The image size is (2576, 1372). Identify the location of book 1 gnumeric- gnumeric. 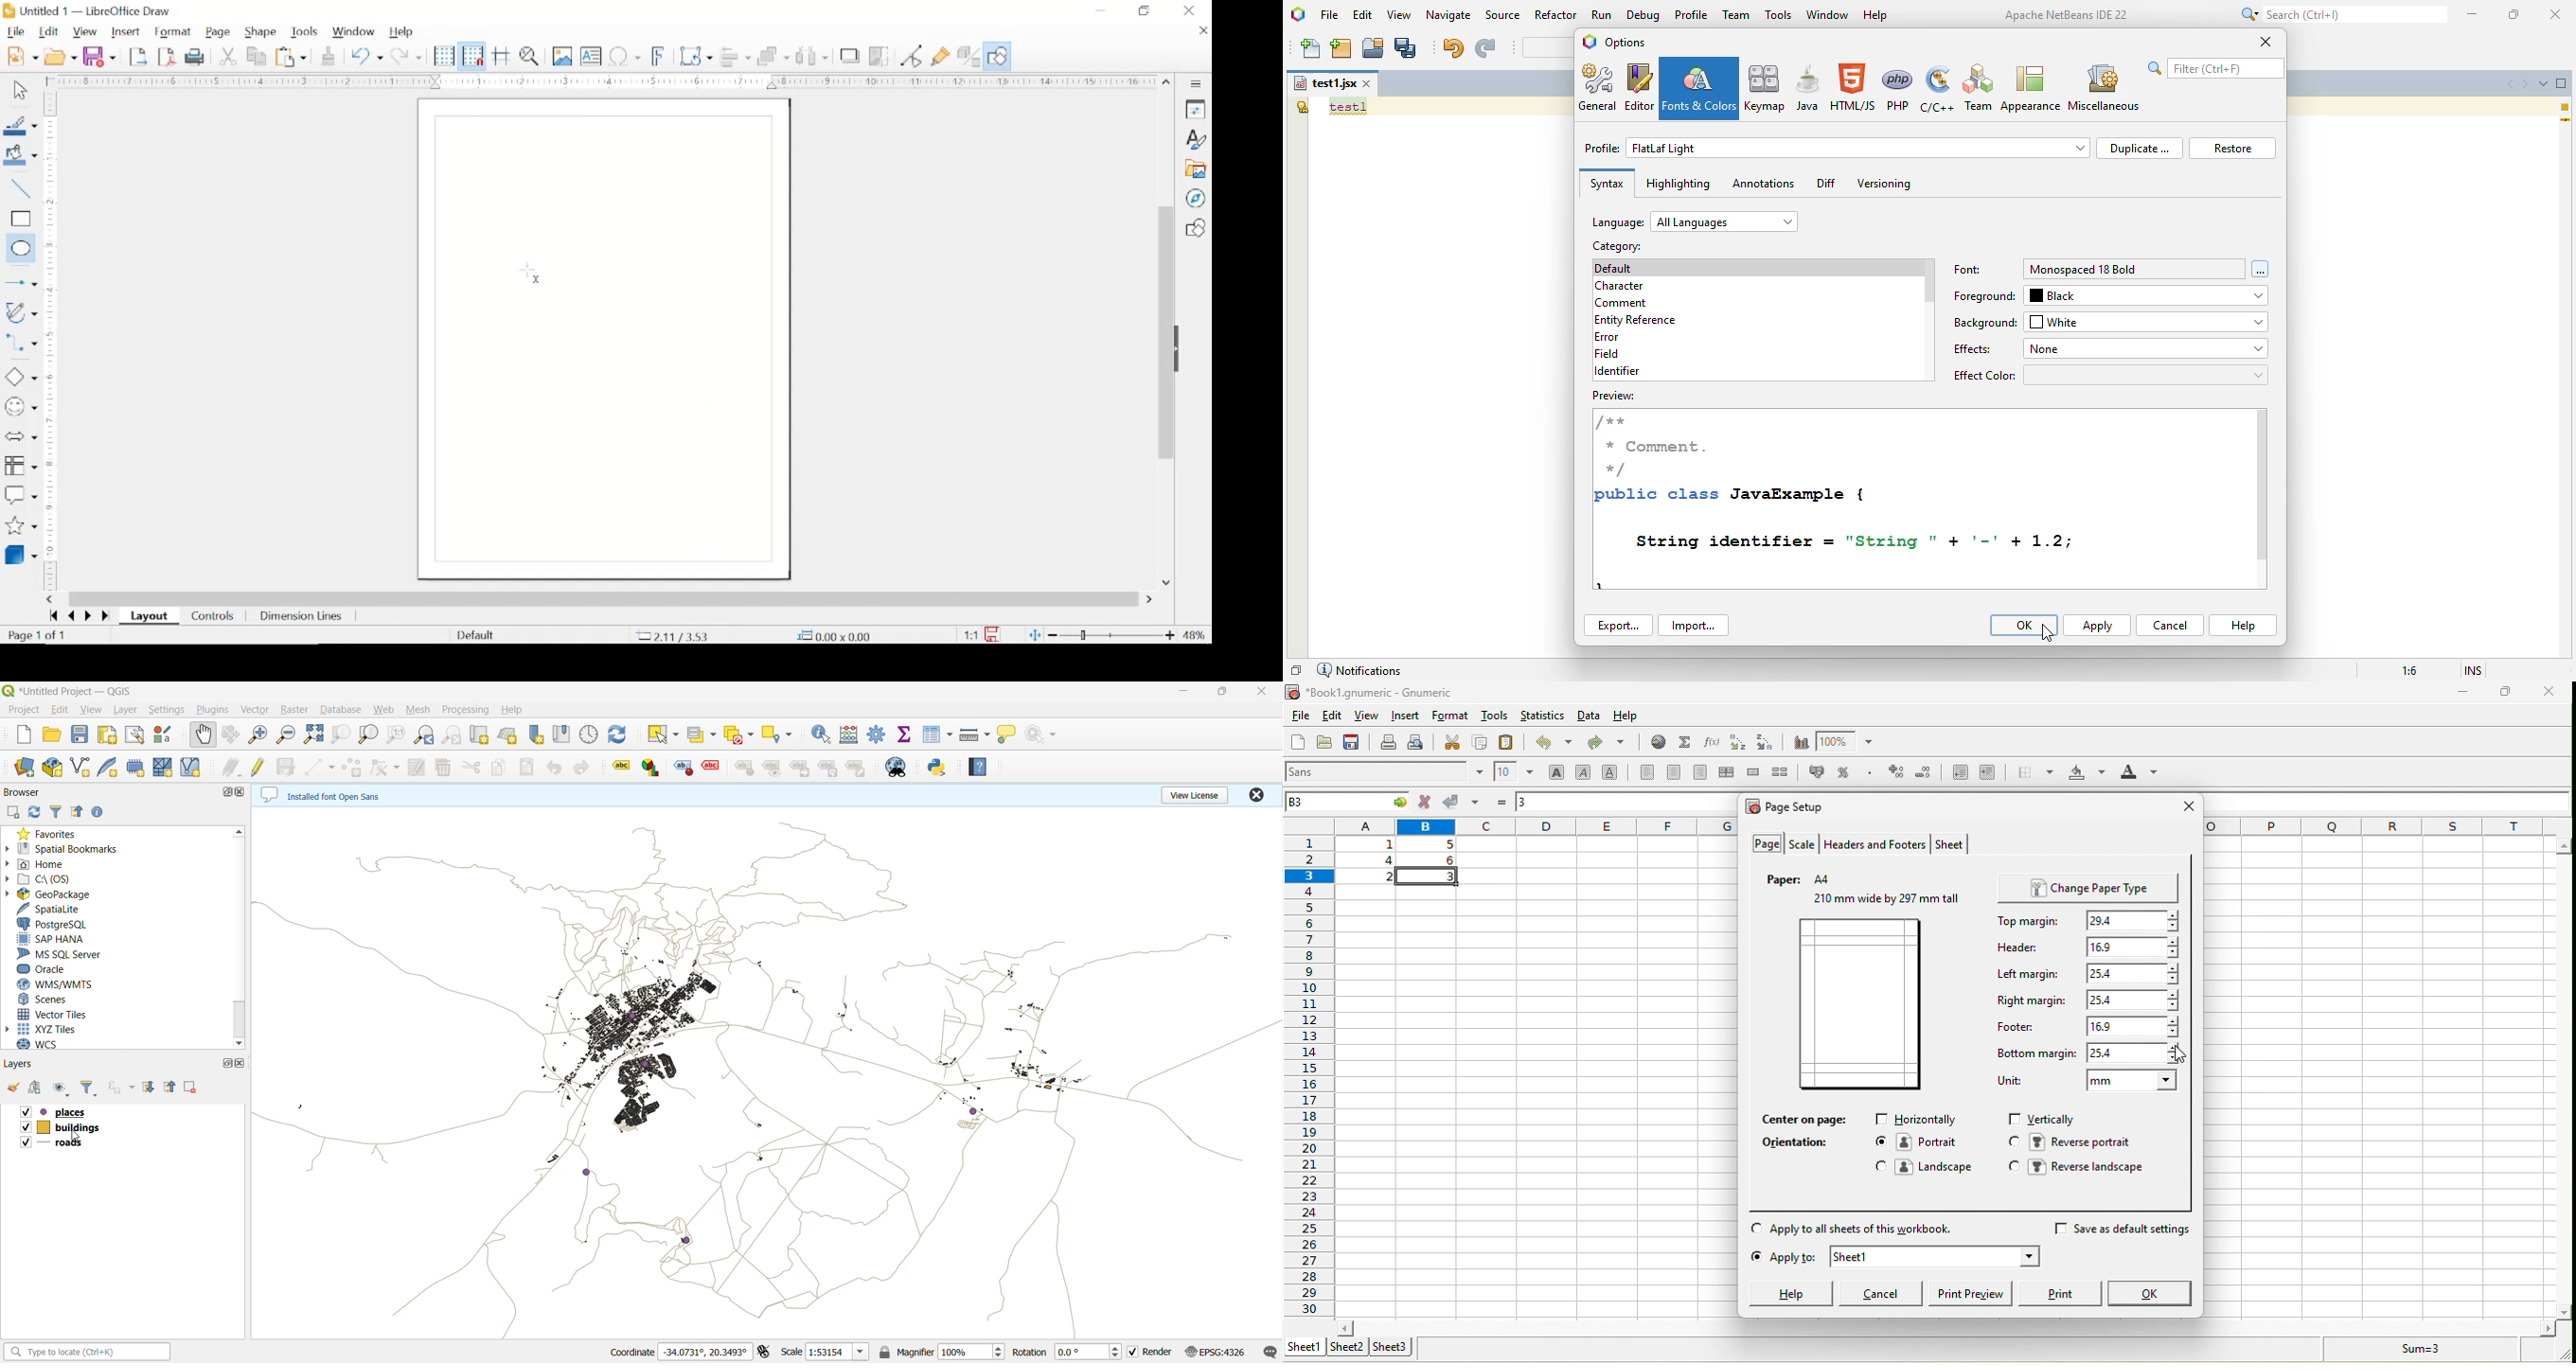
(1379, 691).